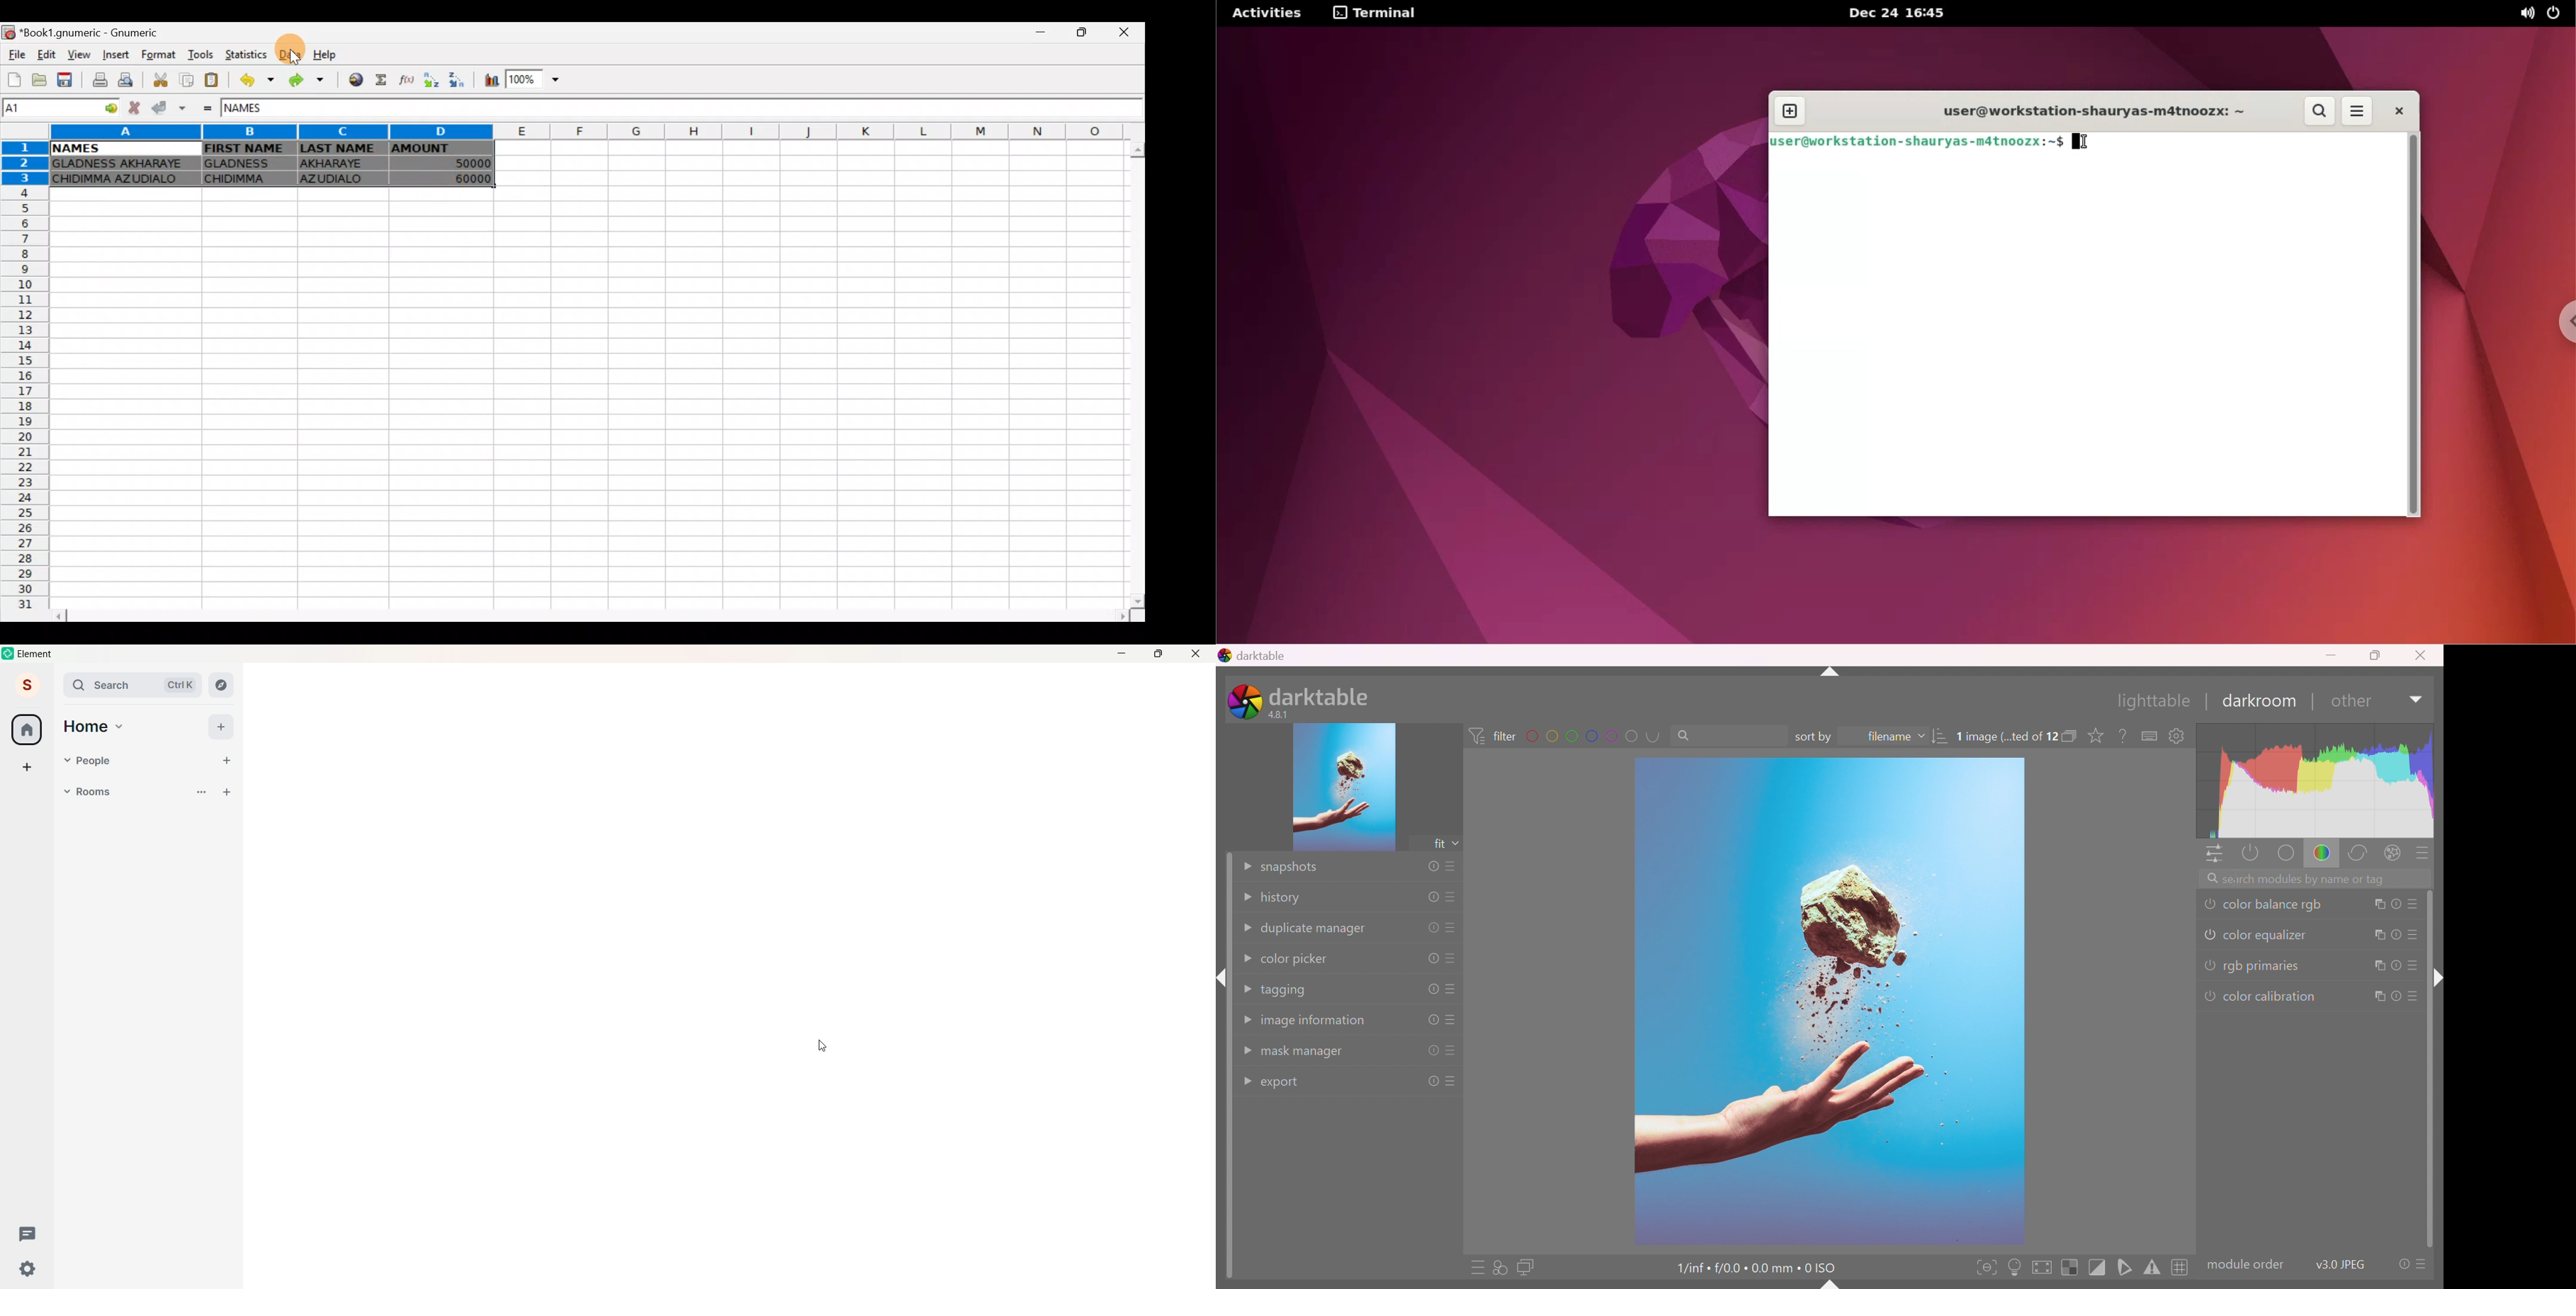 This screenshot has width=2576, height=1316. What do you see at coordinates (1428, 1082) in the screenshot?
I see `reset` at bounding box center [1428, 1082].